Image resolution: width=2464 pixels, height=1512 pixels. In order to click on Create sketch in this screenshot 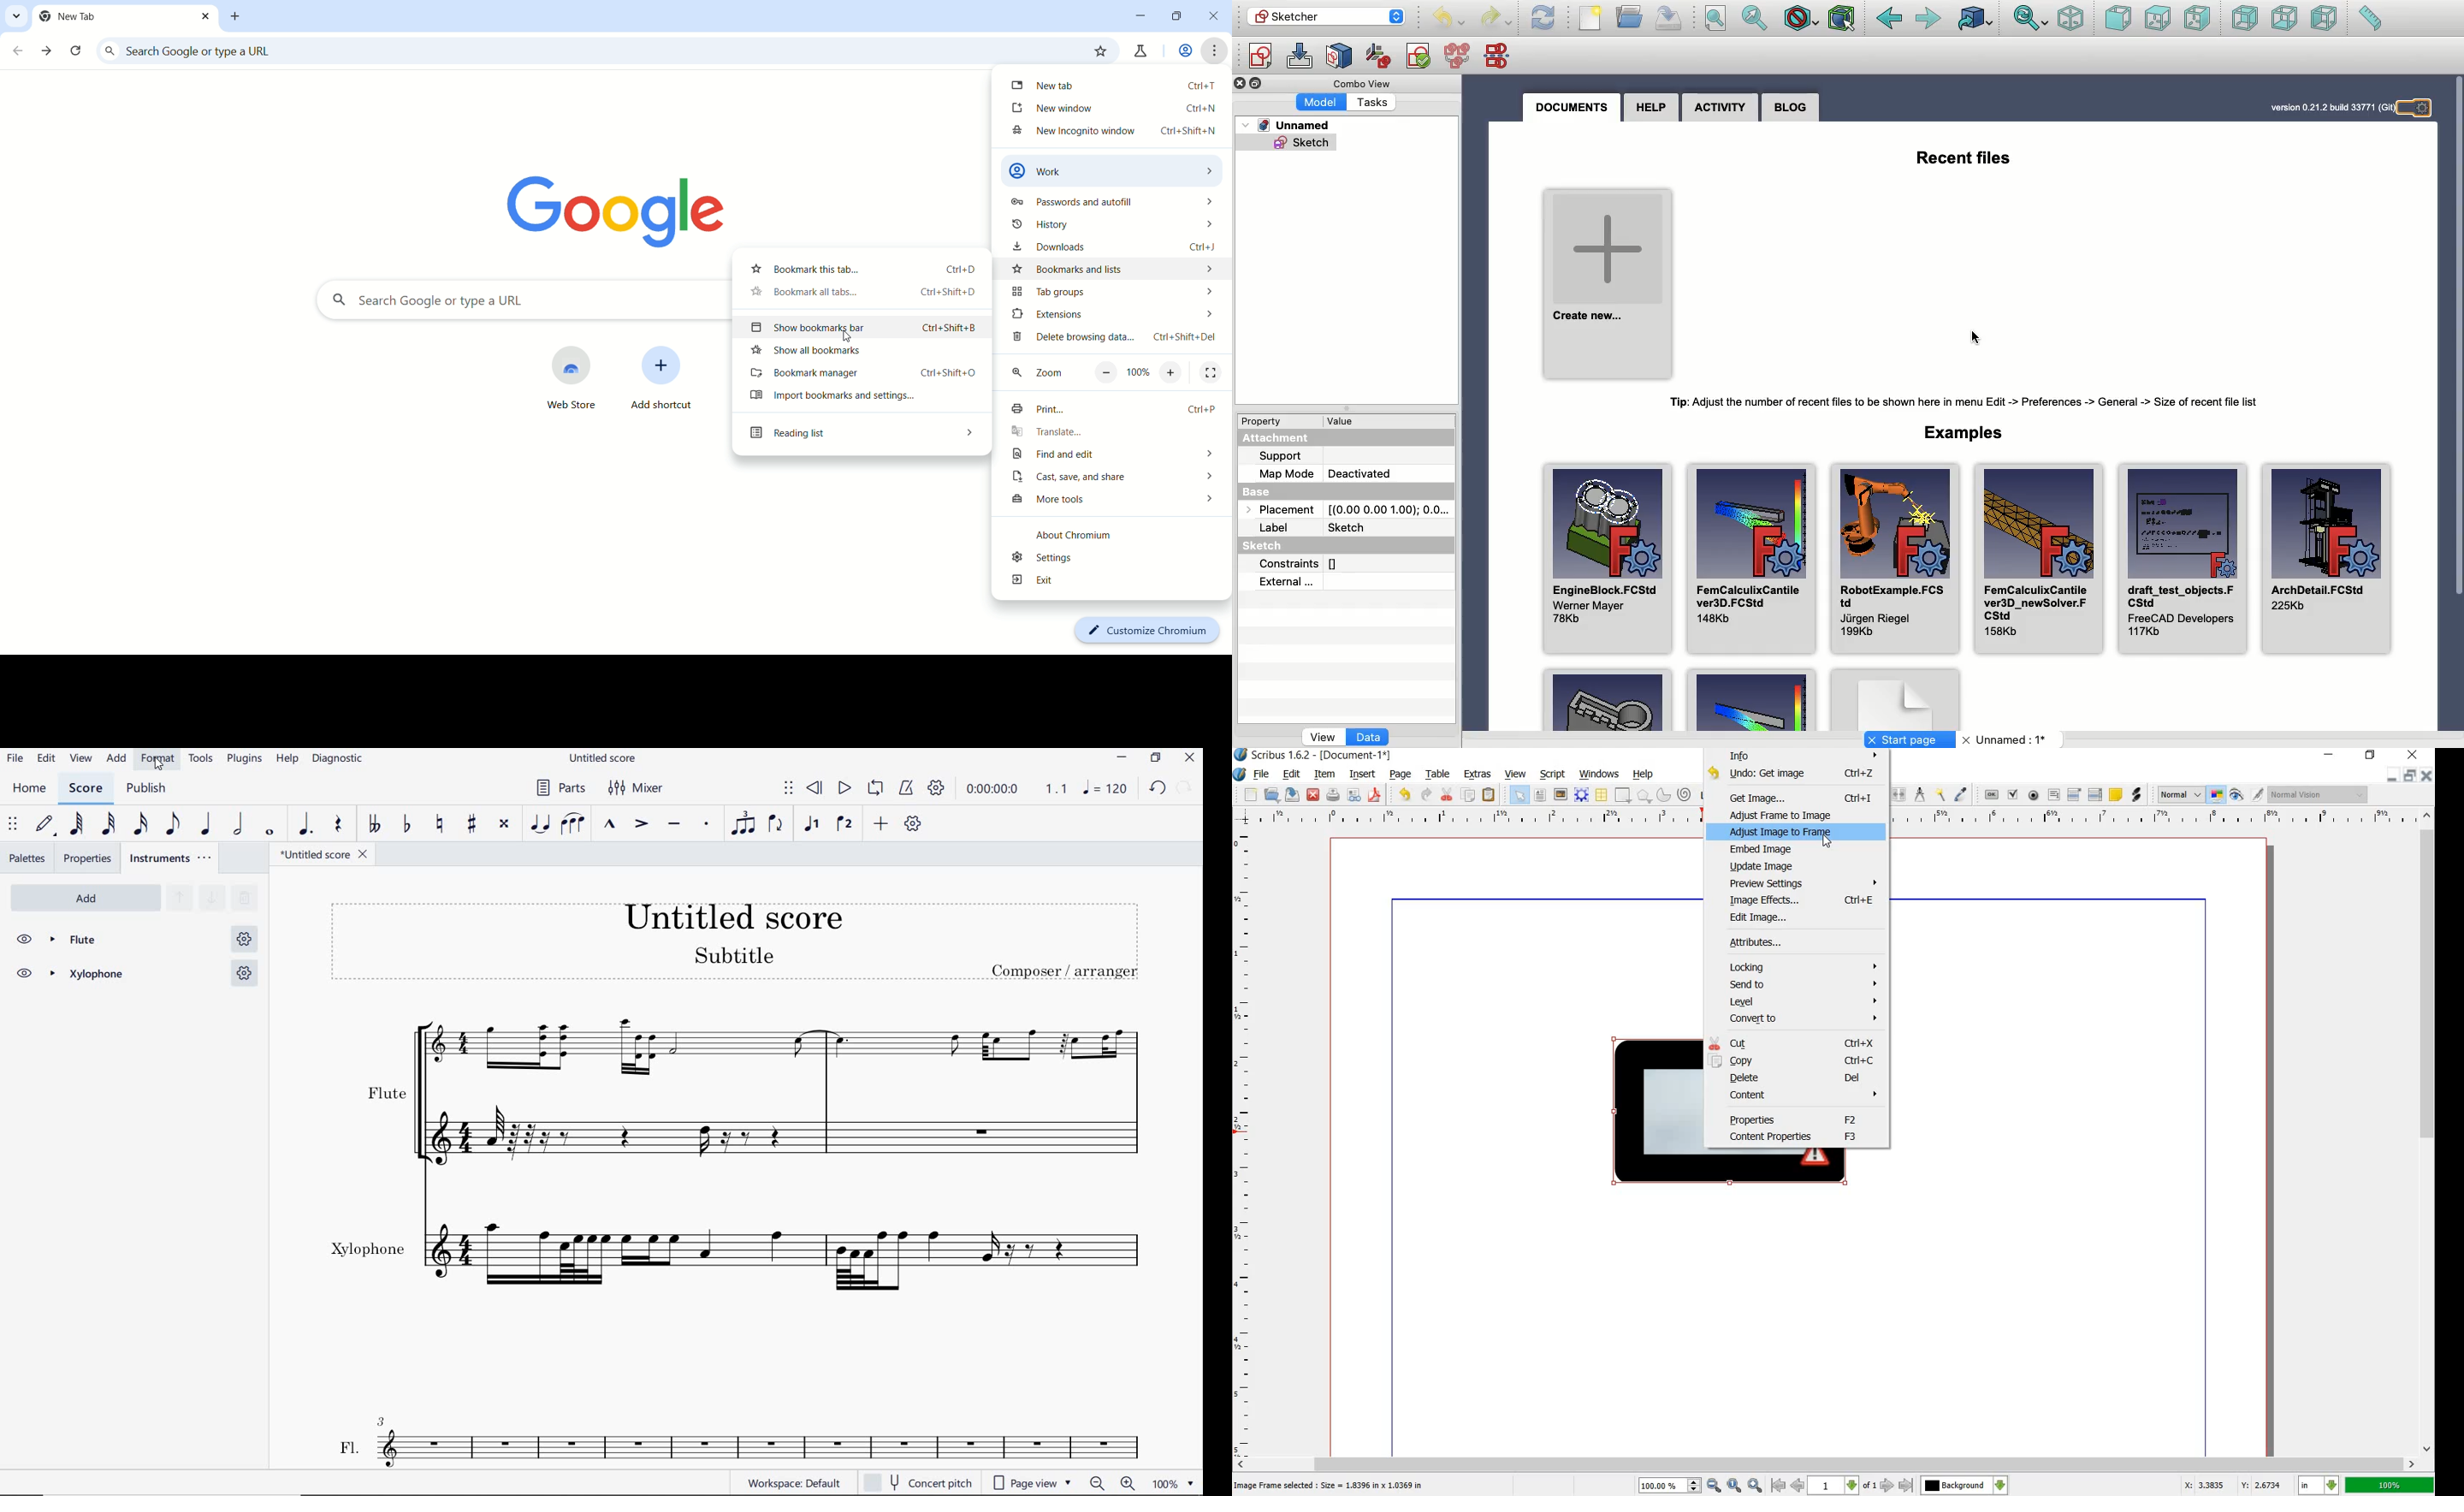, I will do `click(1259, 56)`.